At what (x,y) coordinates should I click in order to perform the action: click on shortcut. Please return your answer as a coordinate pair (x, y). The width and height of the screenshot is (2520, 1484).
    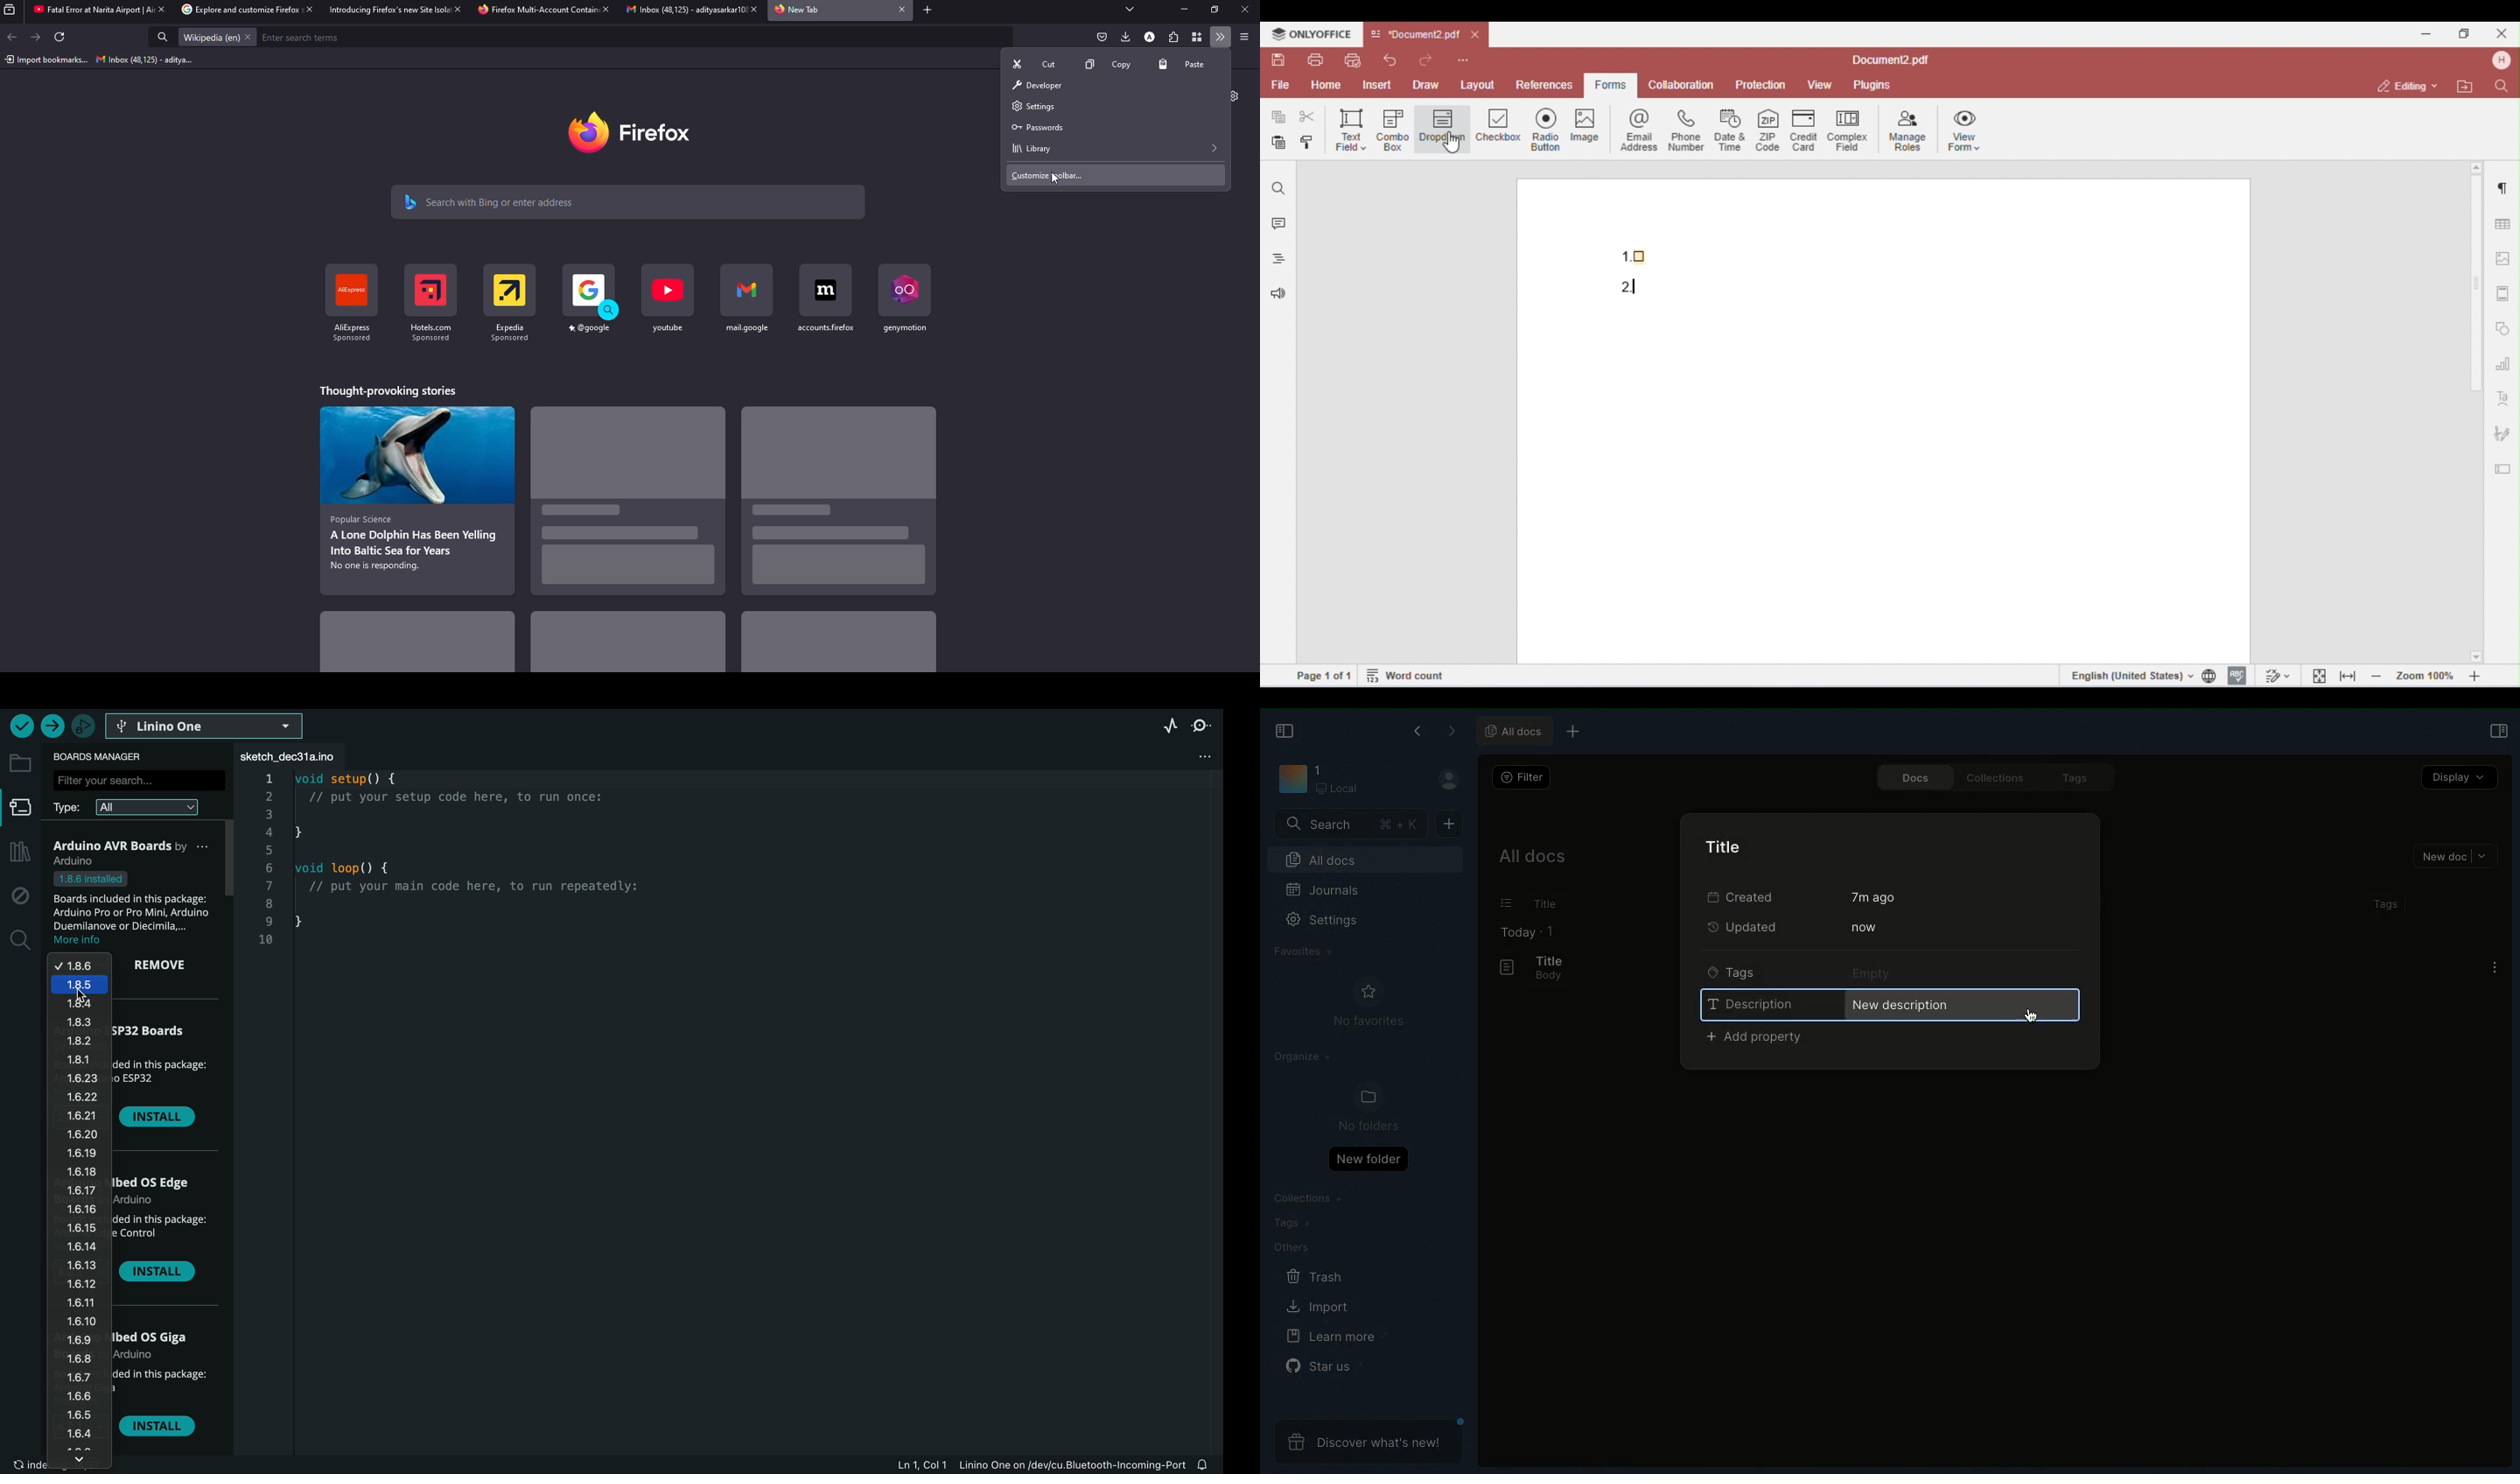
    Looking at the image, I should click on (348, 306).